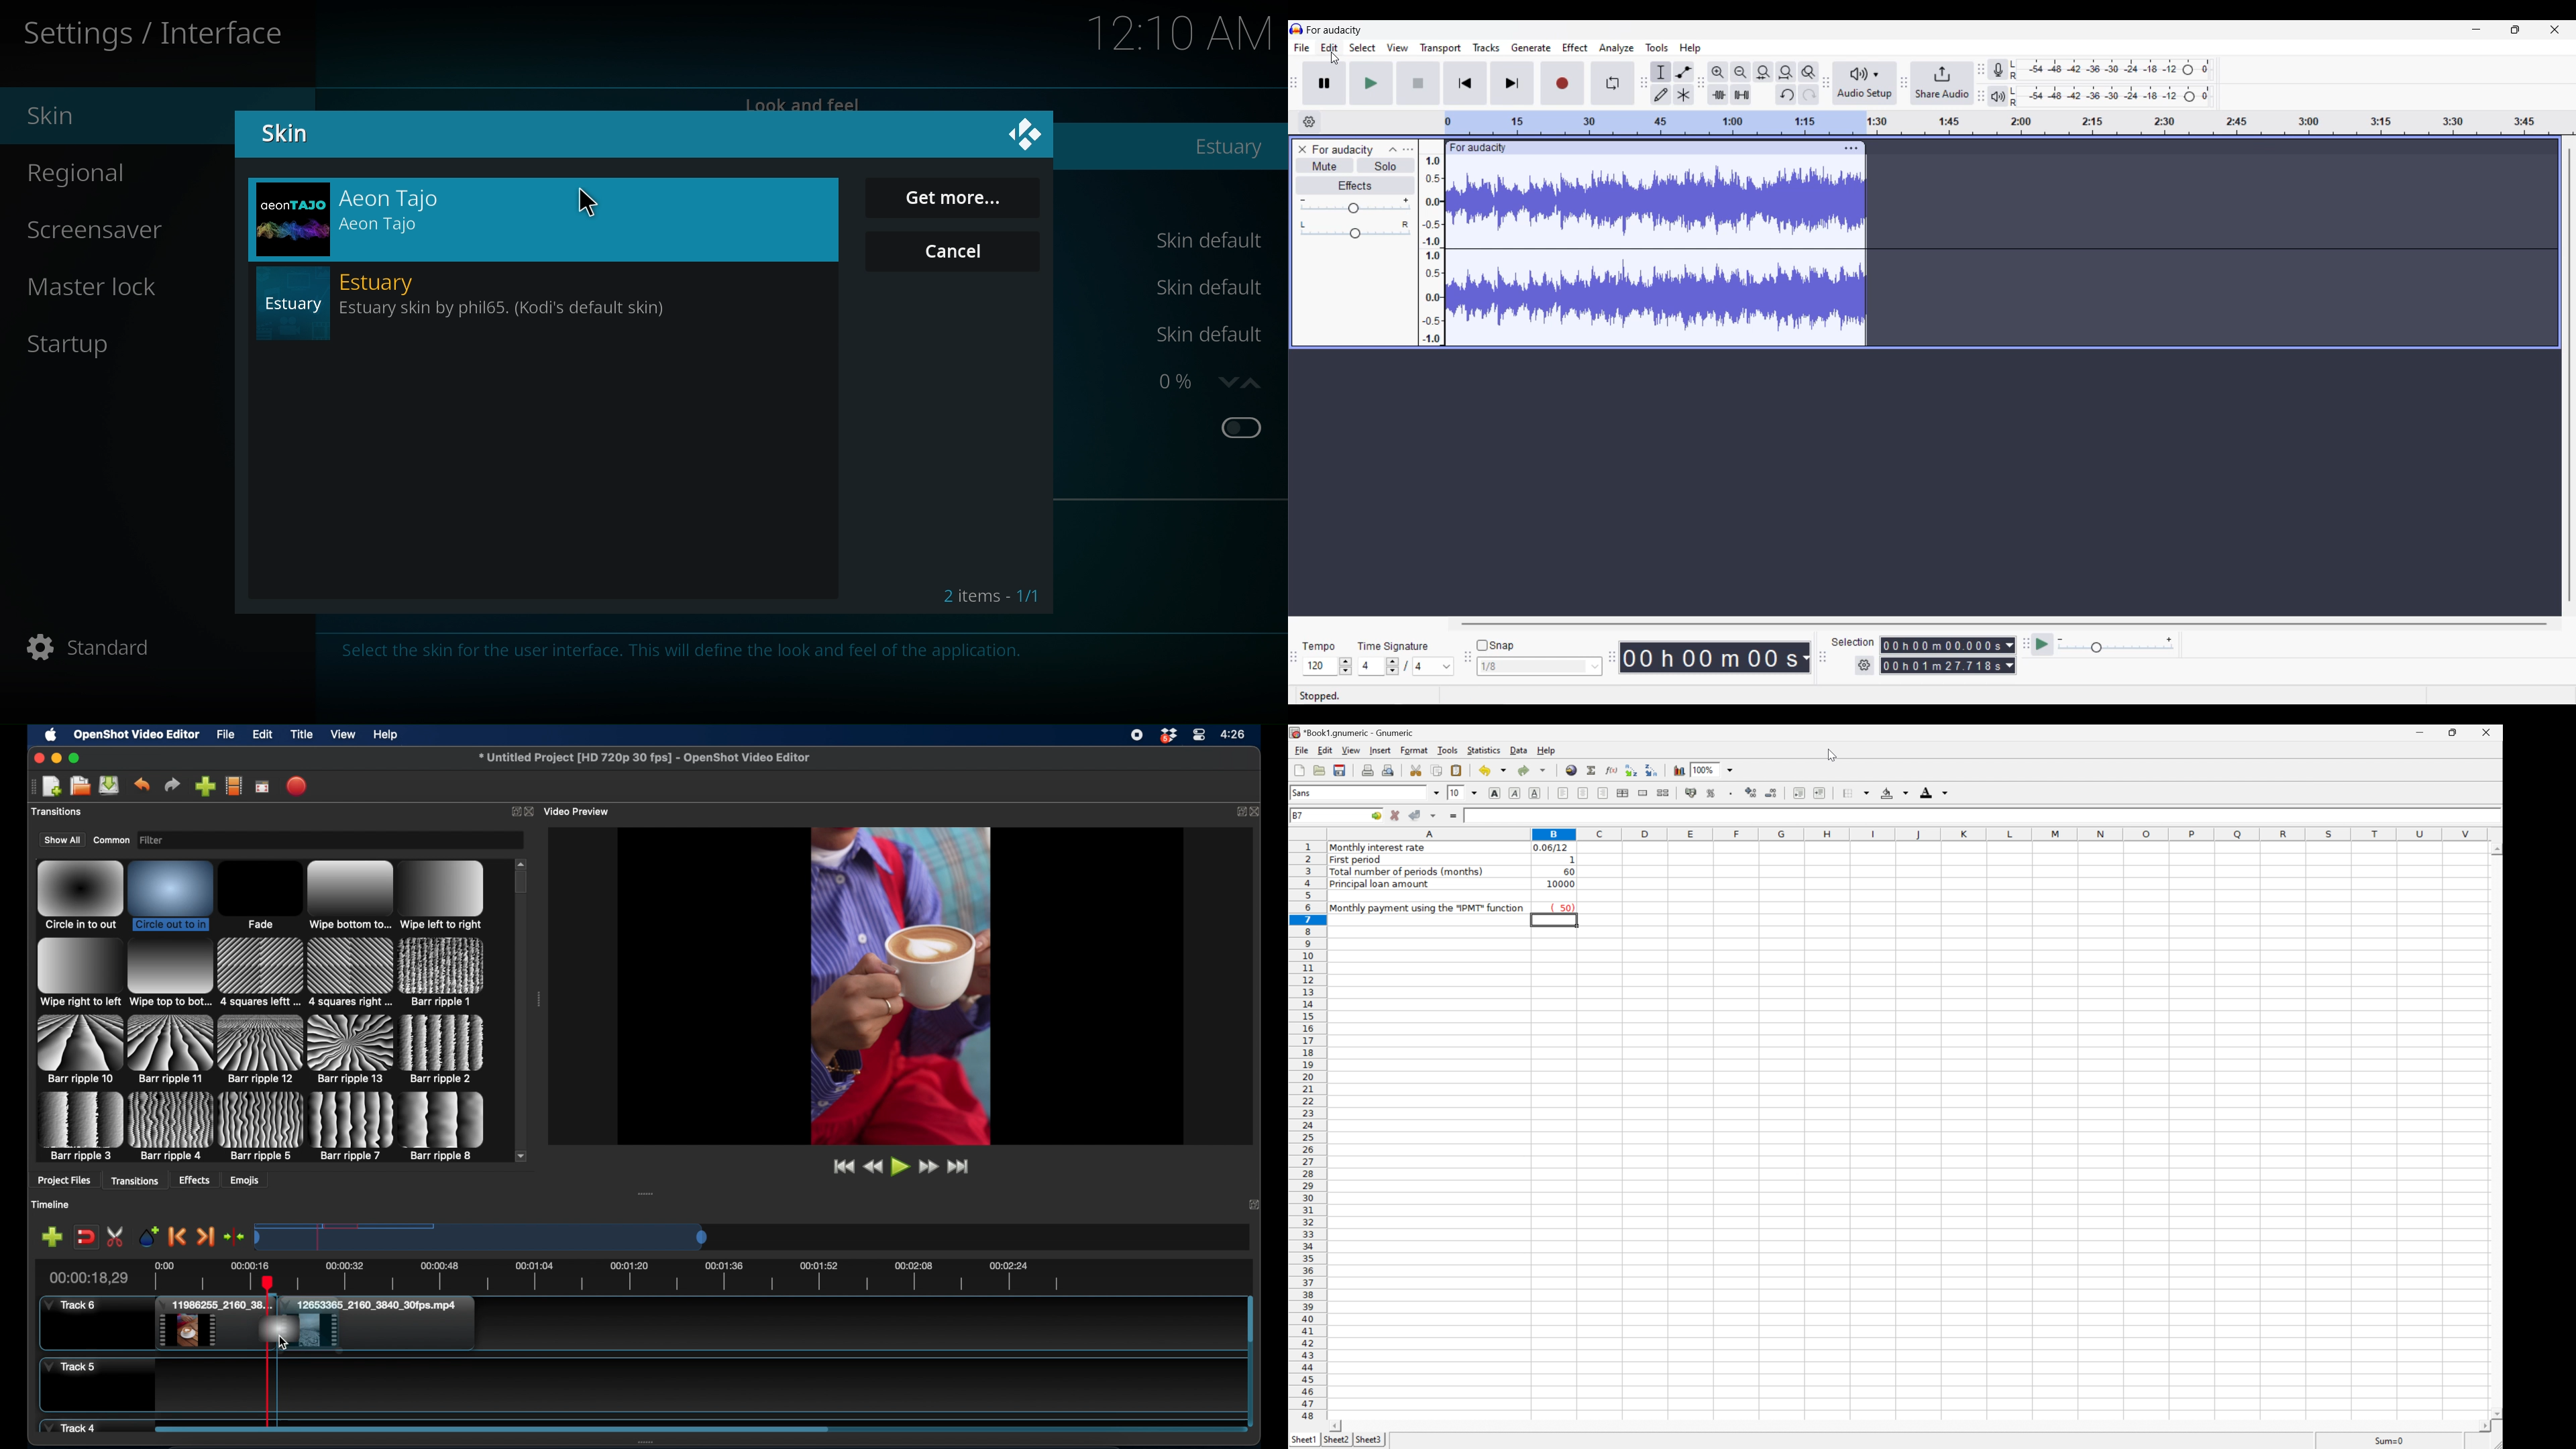  What do you see at coordinates (1343, 150) in the screenshot?
I see `Track name` at bounding box center [1343, 150].